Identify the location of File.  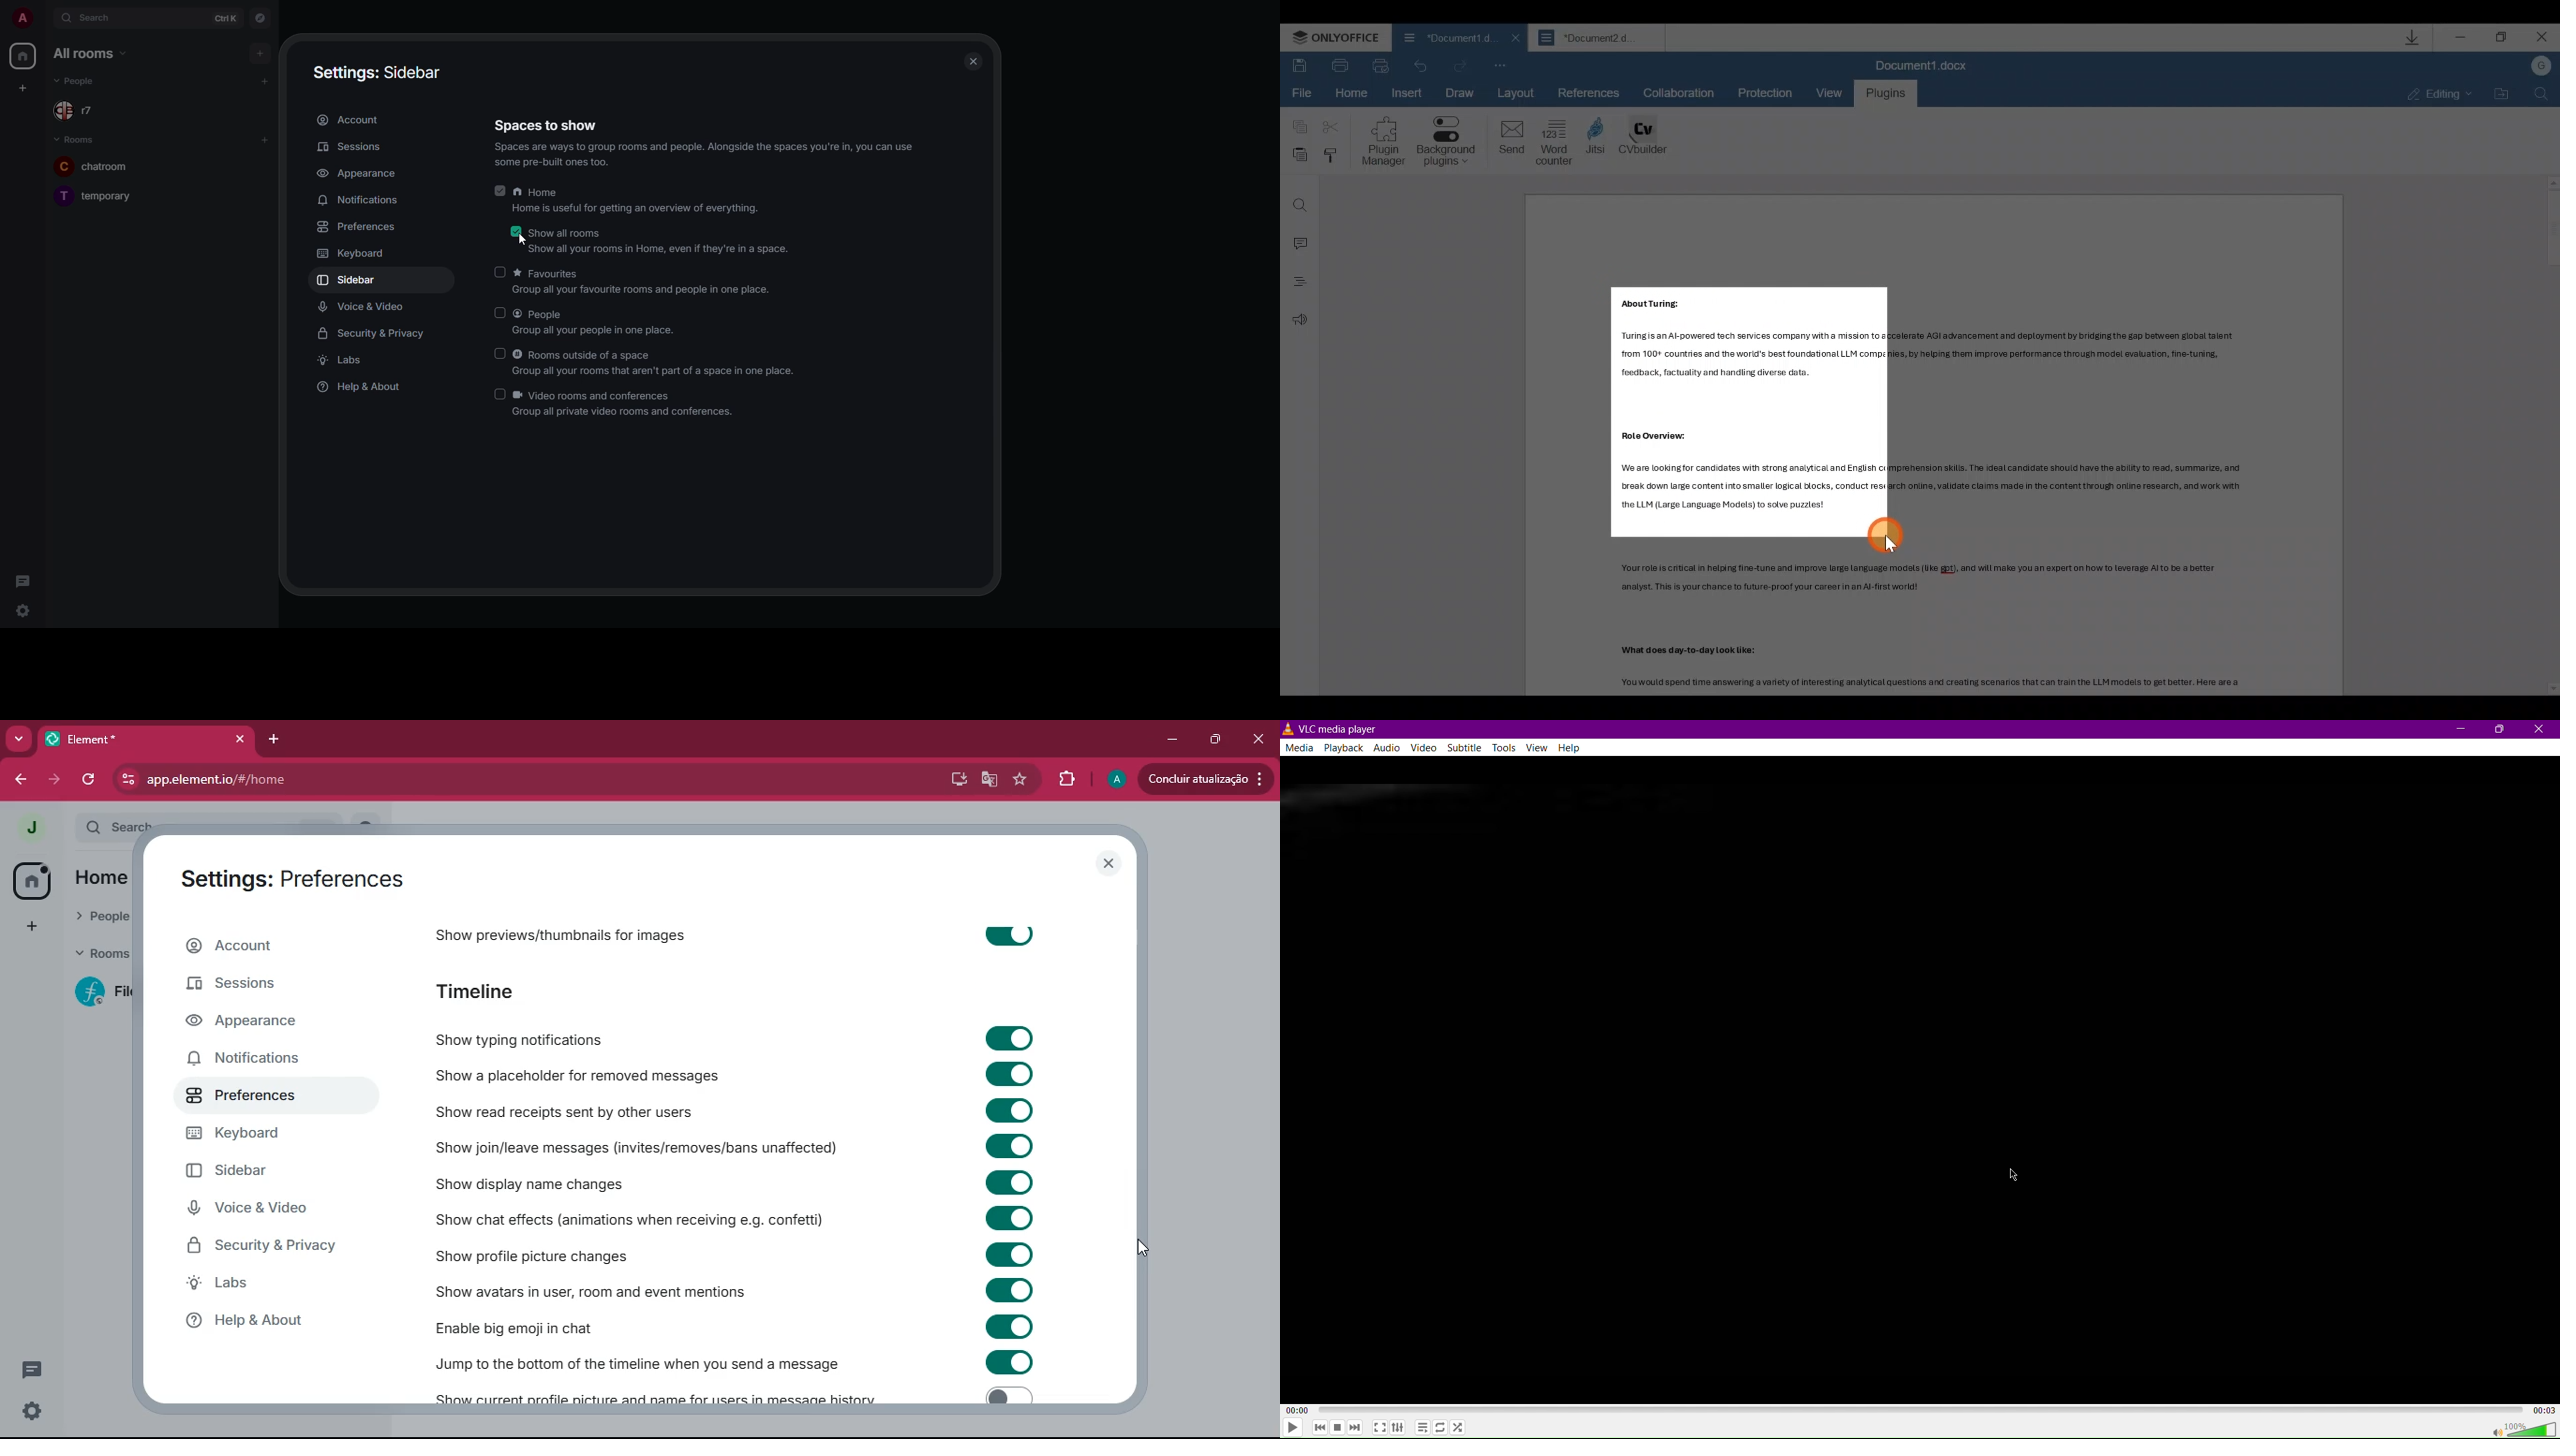
(1305, 95).